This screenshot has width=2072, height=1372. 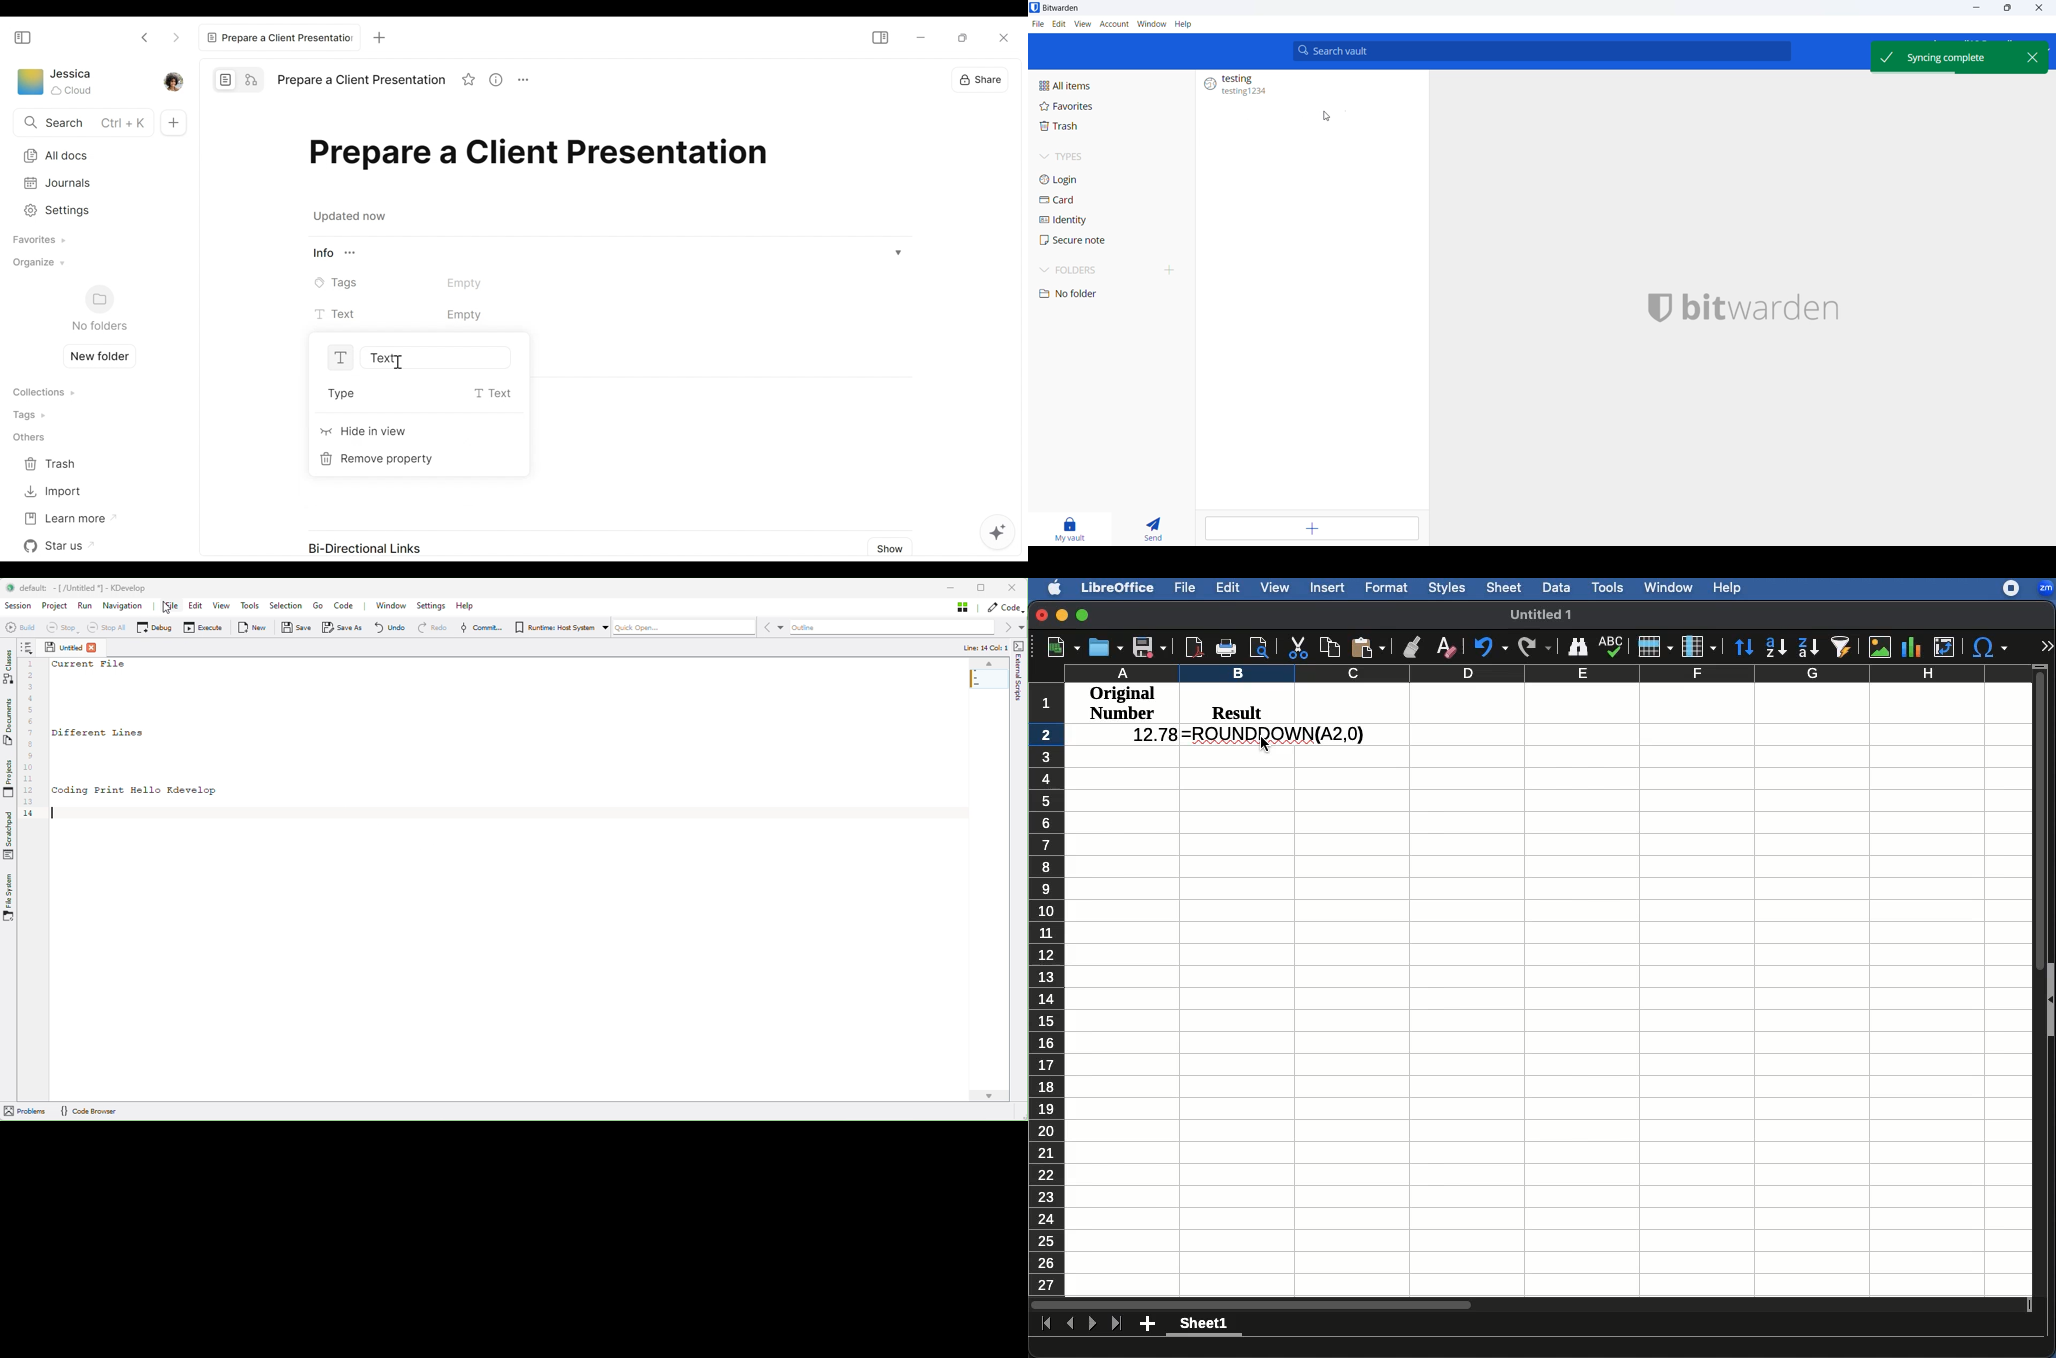 I want to click on Descending , so click(x=1807, y=647).